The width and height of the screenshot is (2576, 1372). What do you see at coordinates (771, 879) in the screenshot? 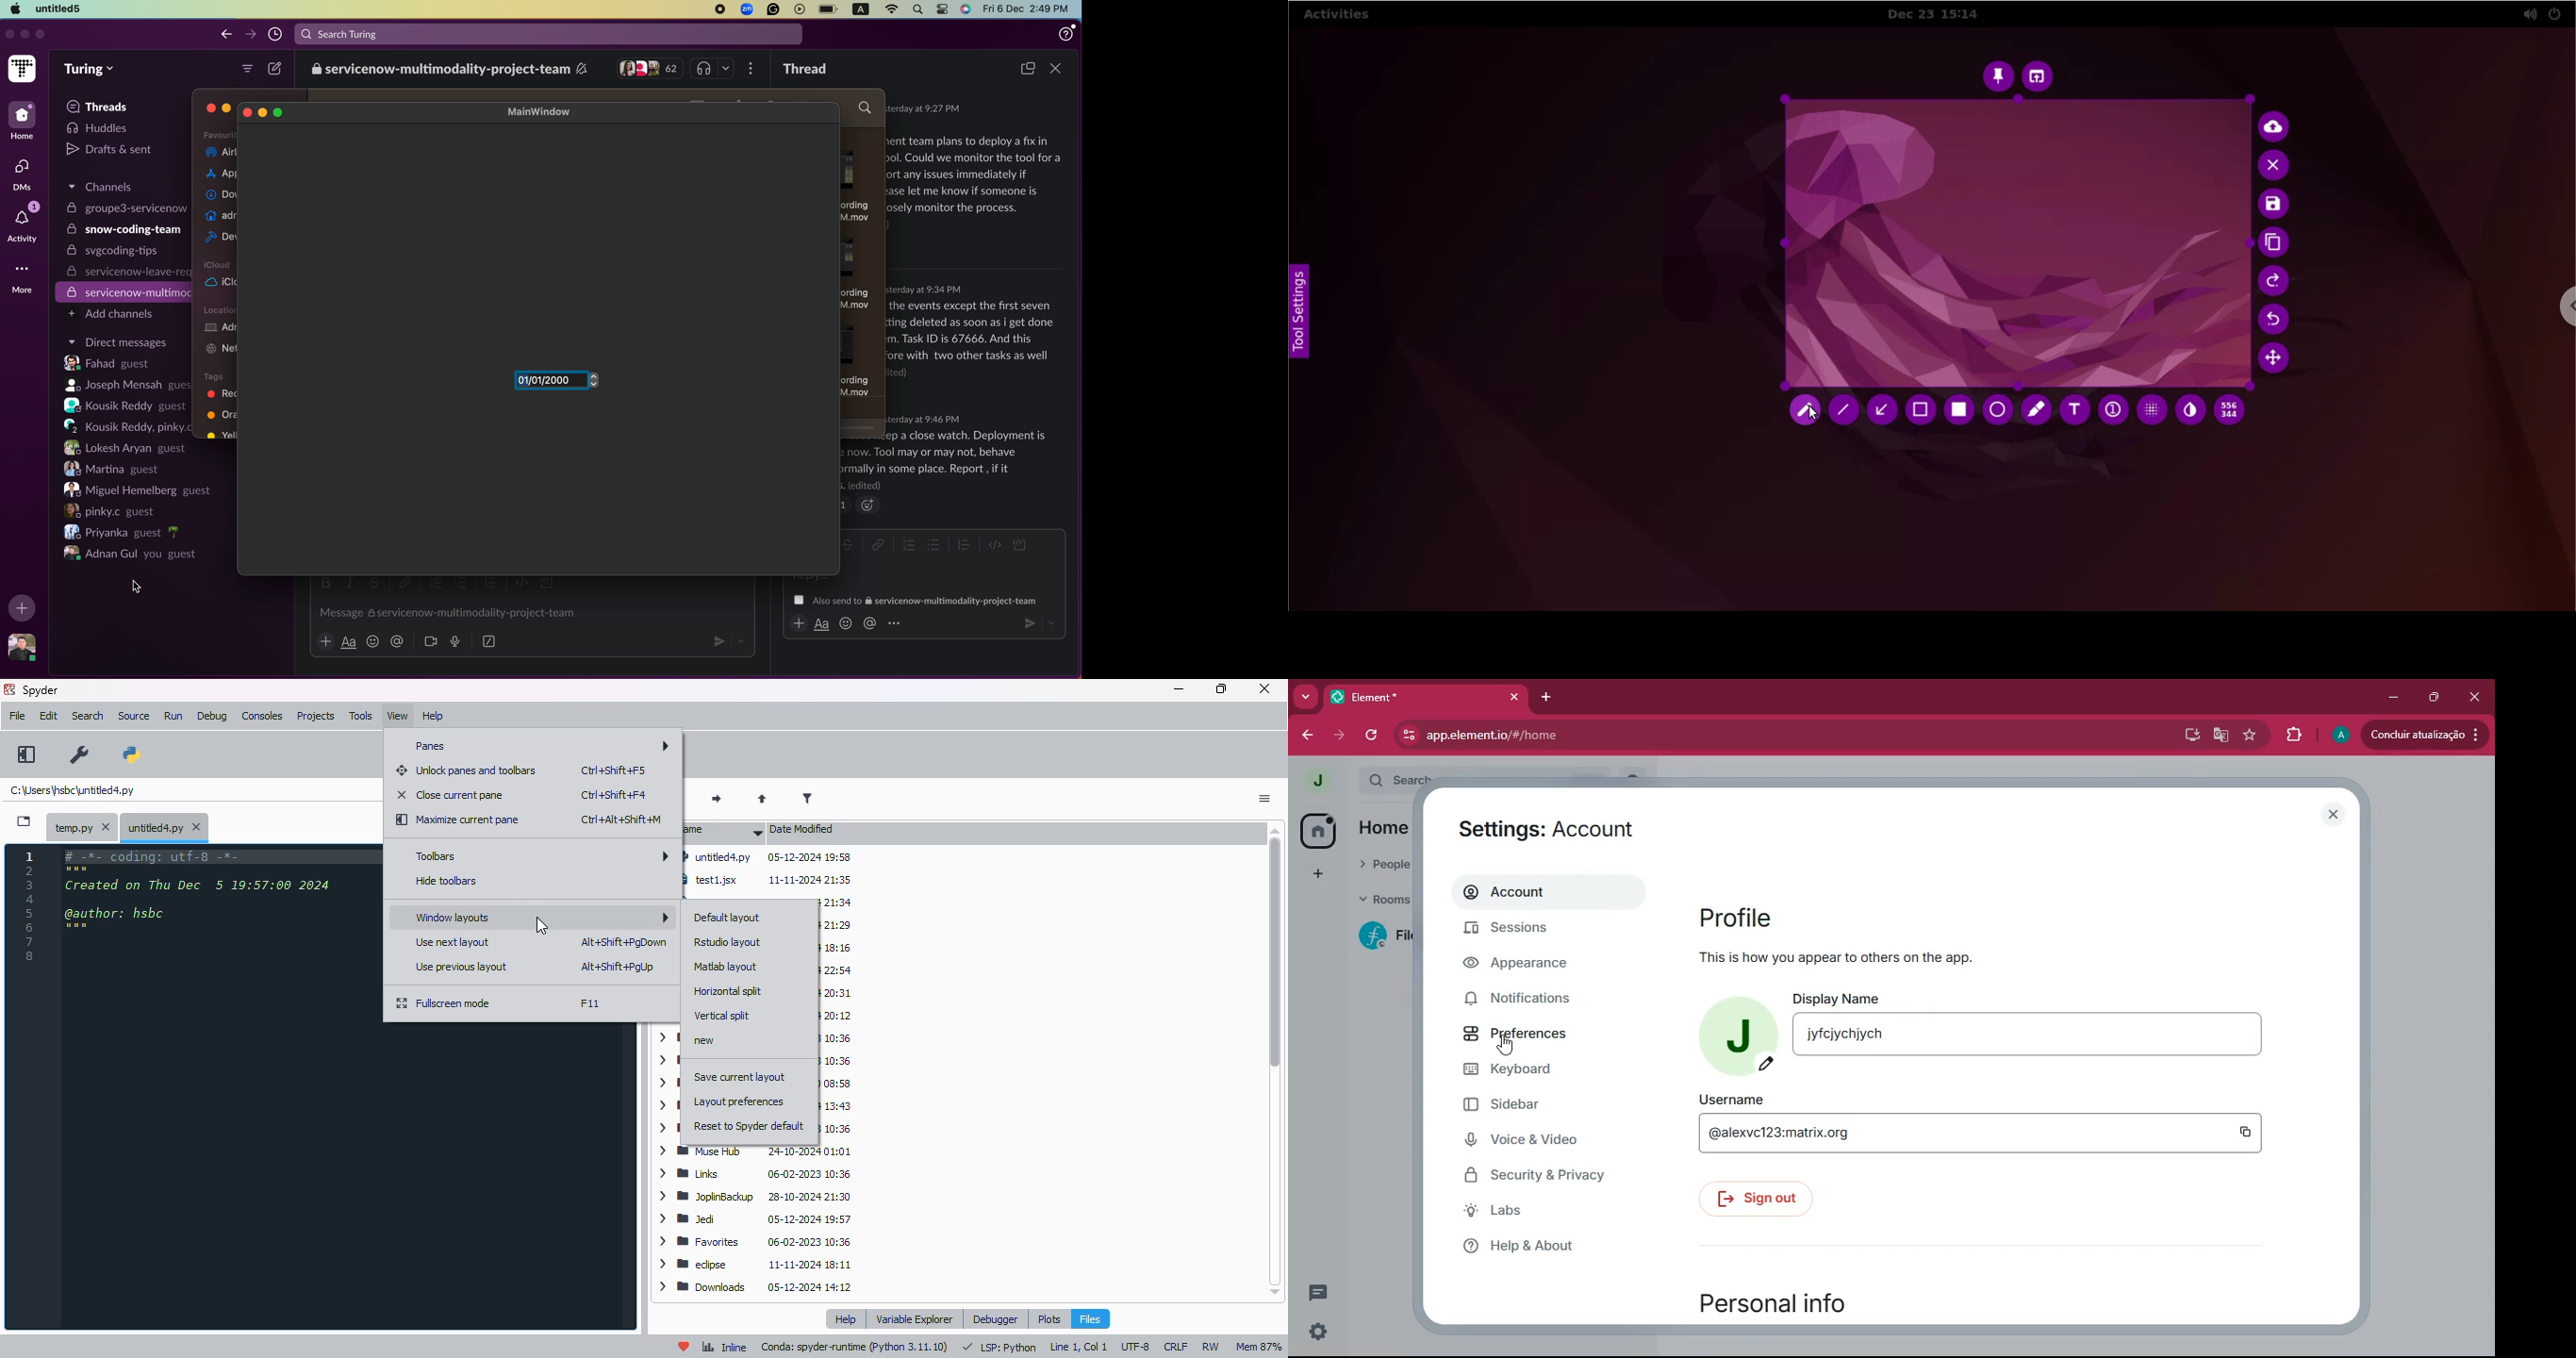
I see `test1.jsx` at bounding box center [771, 879].